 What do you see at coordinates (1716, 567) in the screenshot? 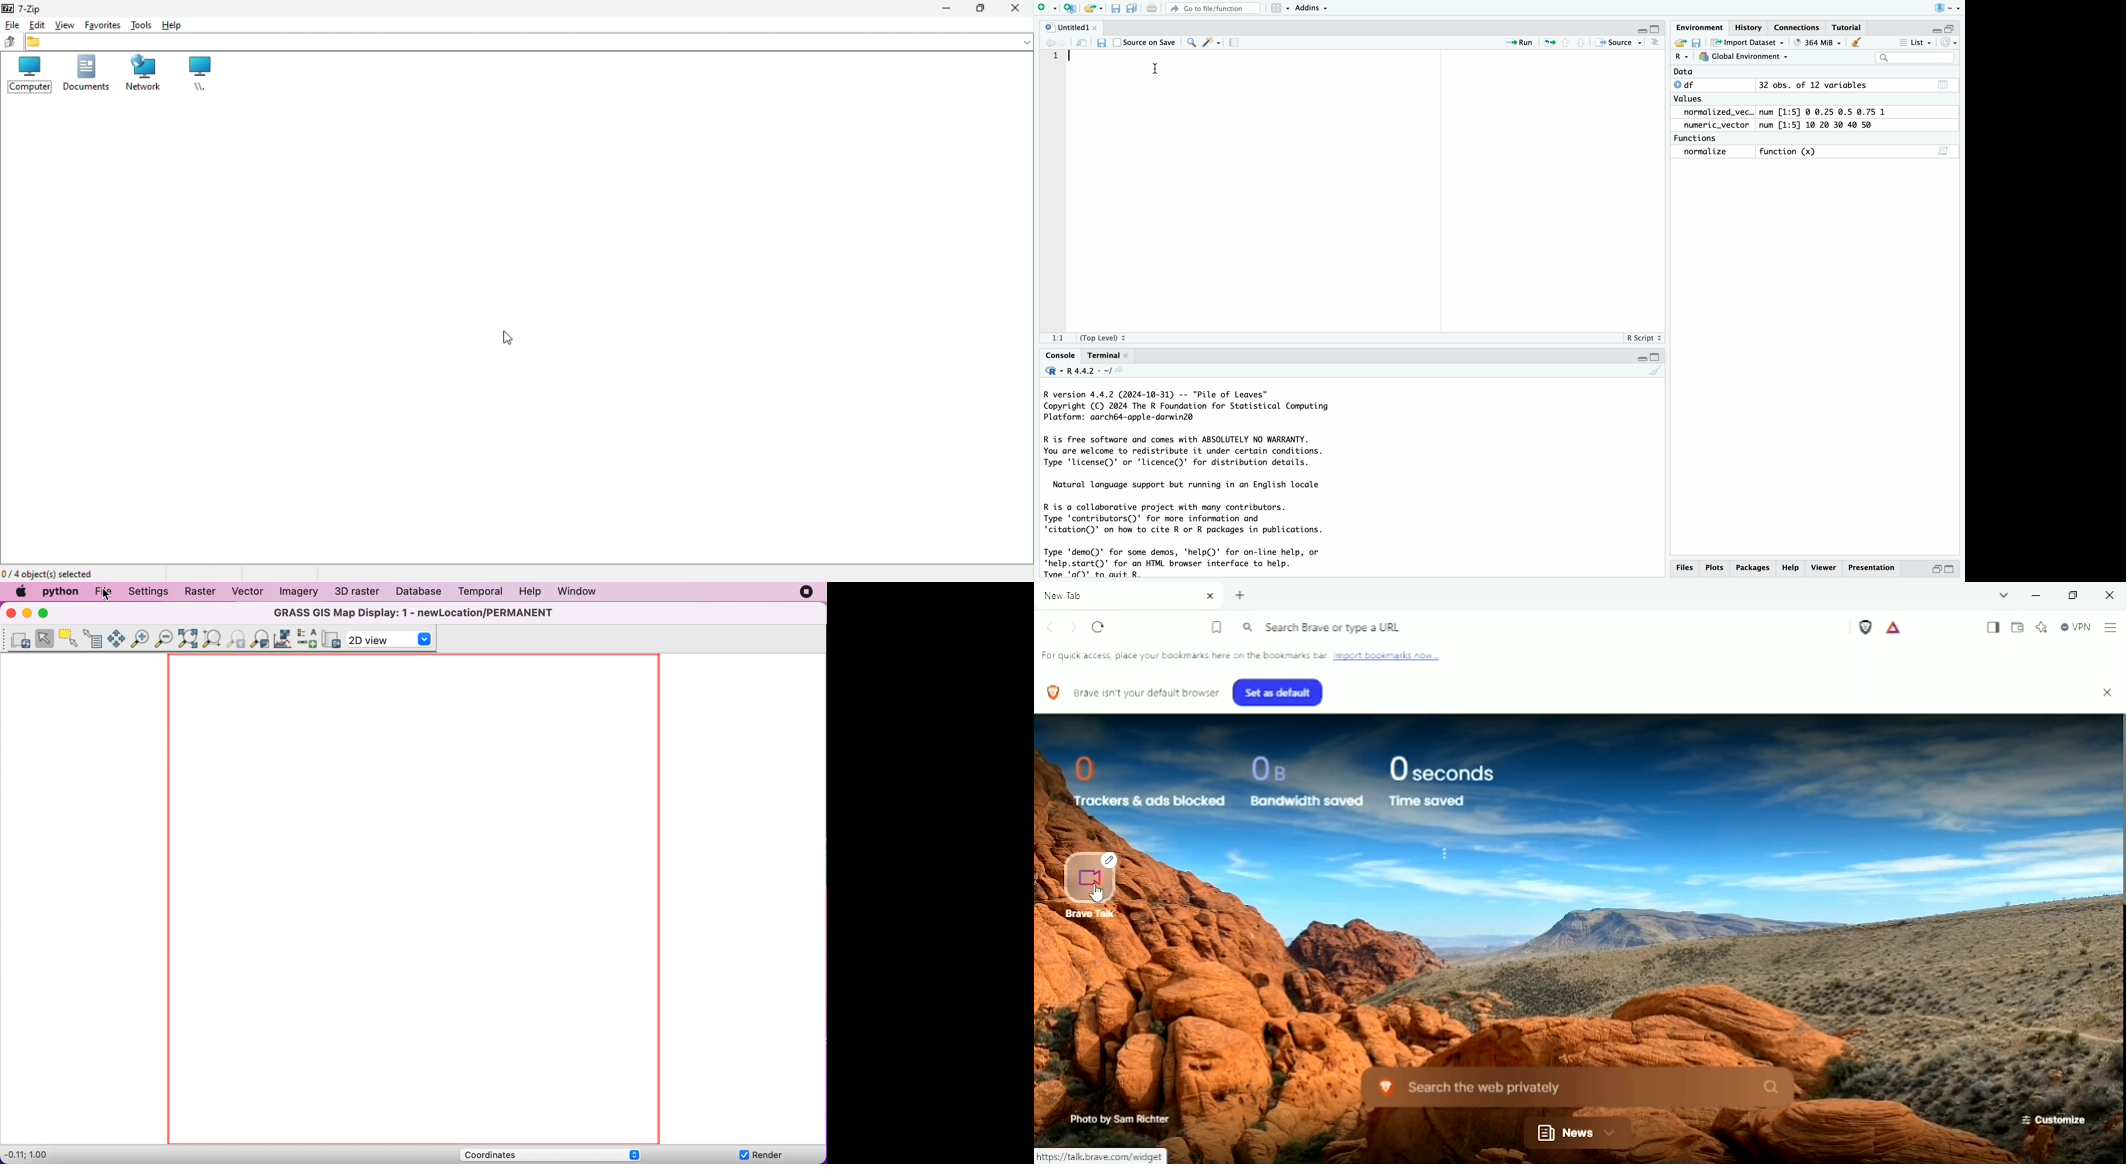
I see `Plots` at bounding box center [1716, 567].